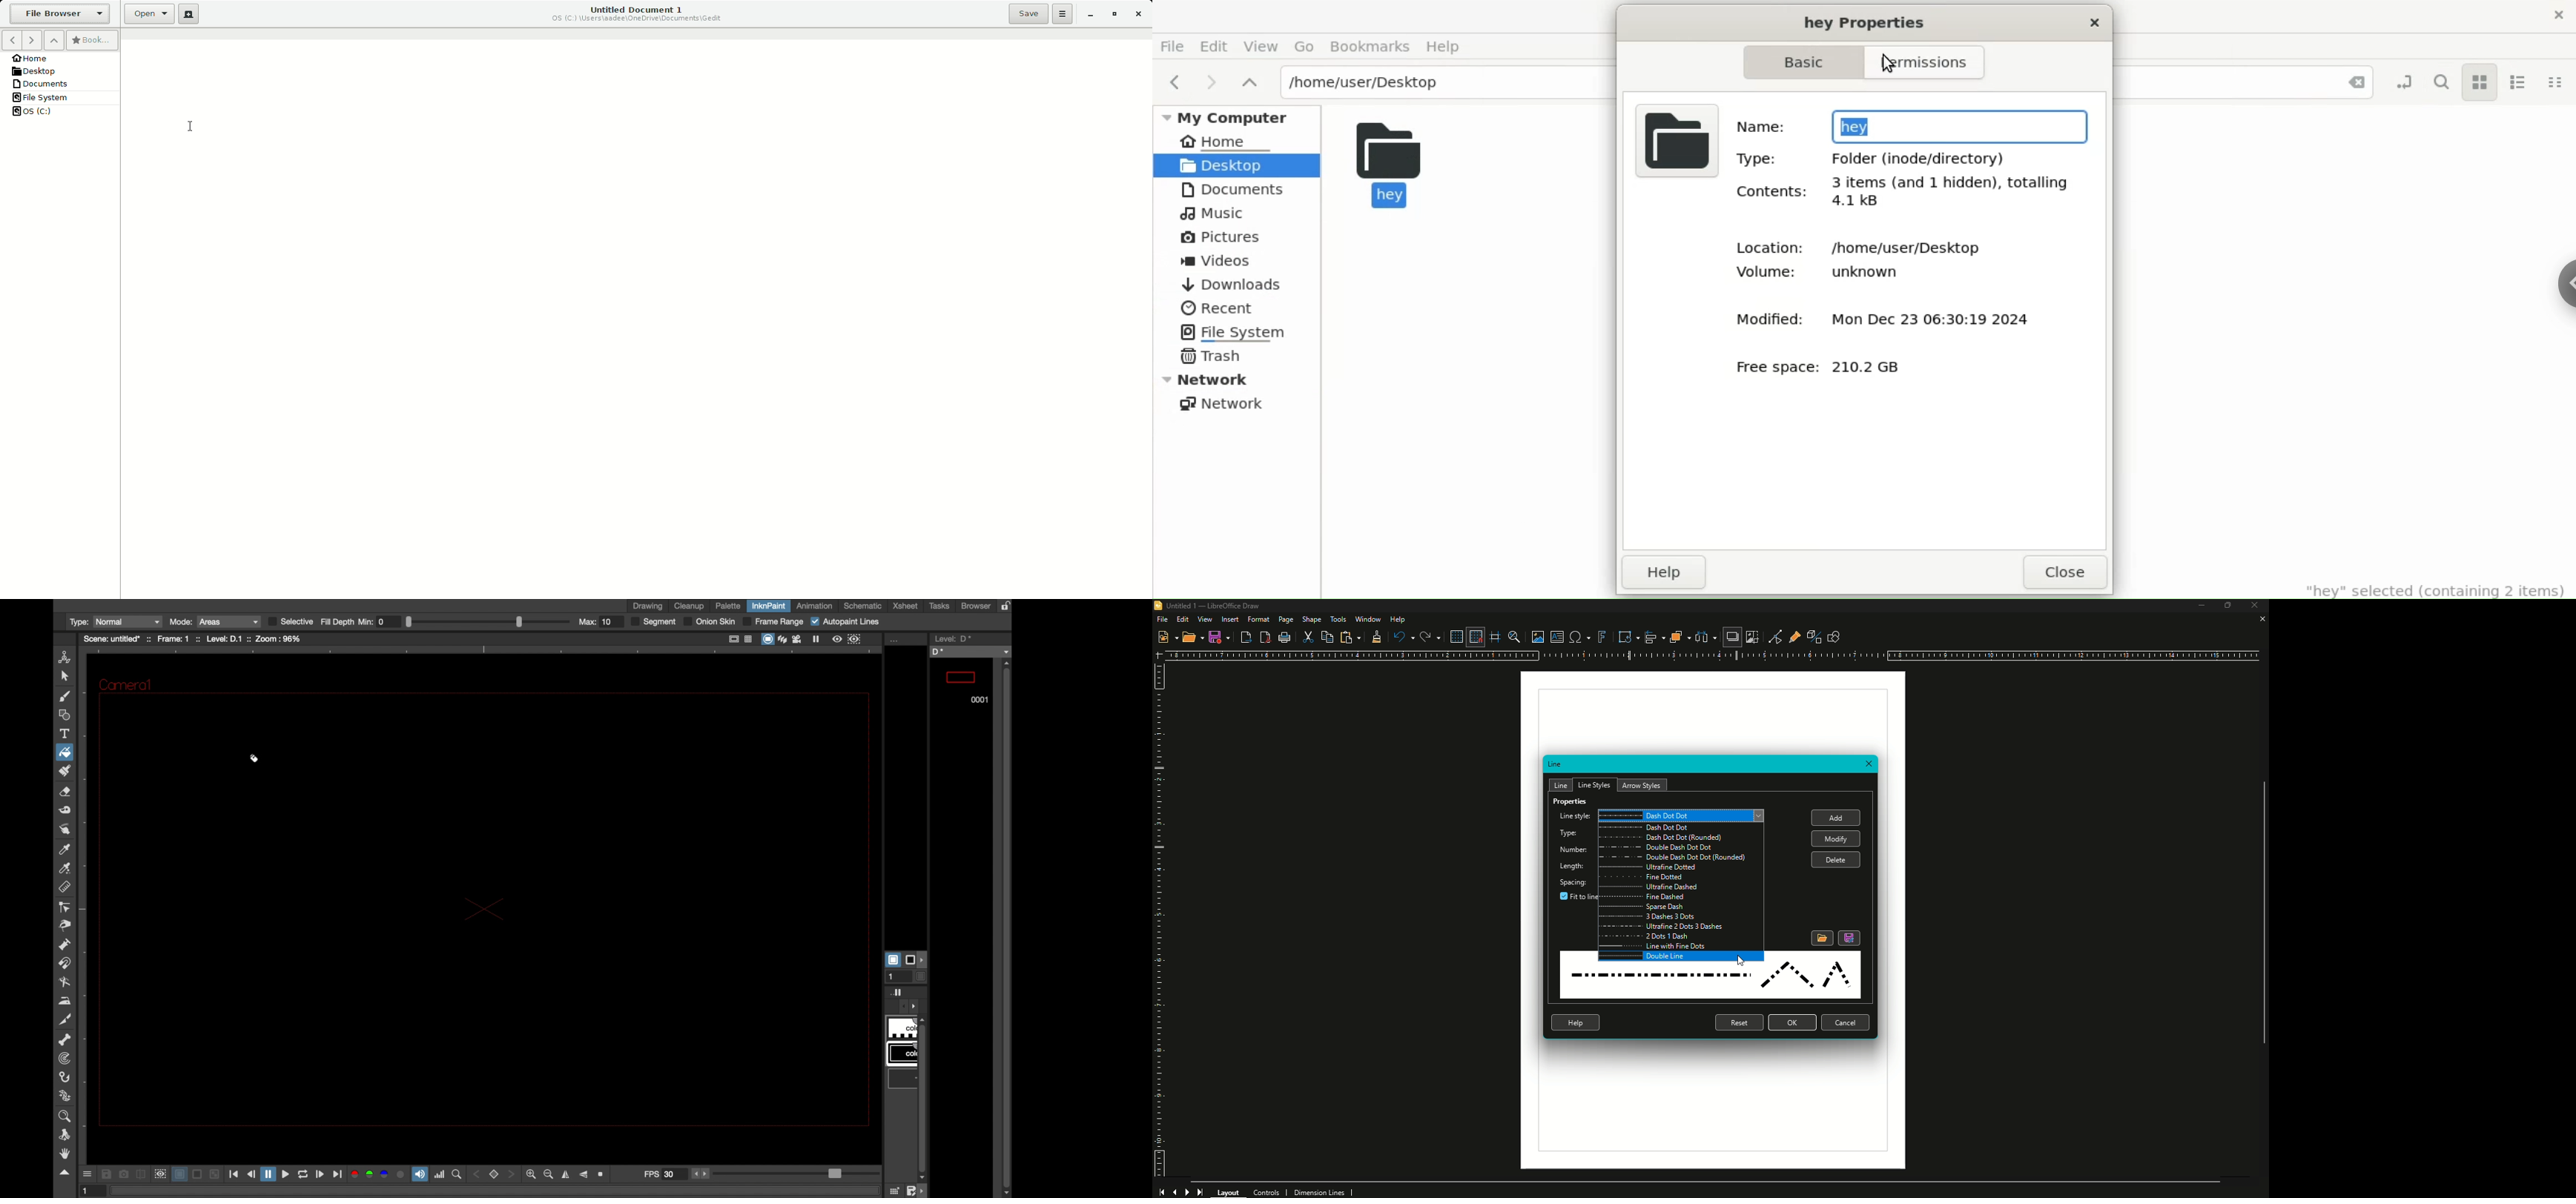 The height and width of the screenshot is (1204, 2576). What do you see at coordinates (1839, 819) in the screenshot?
I see `Add` at bounding box center [1839, 819].